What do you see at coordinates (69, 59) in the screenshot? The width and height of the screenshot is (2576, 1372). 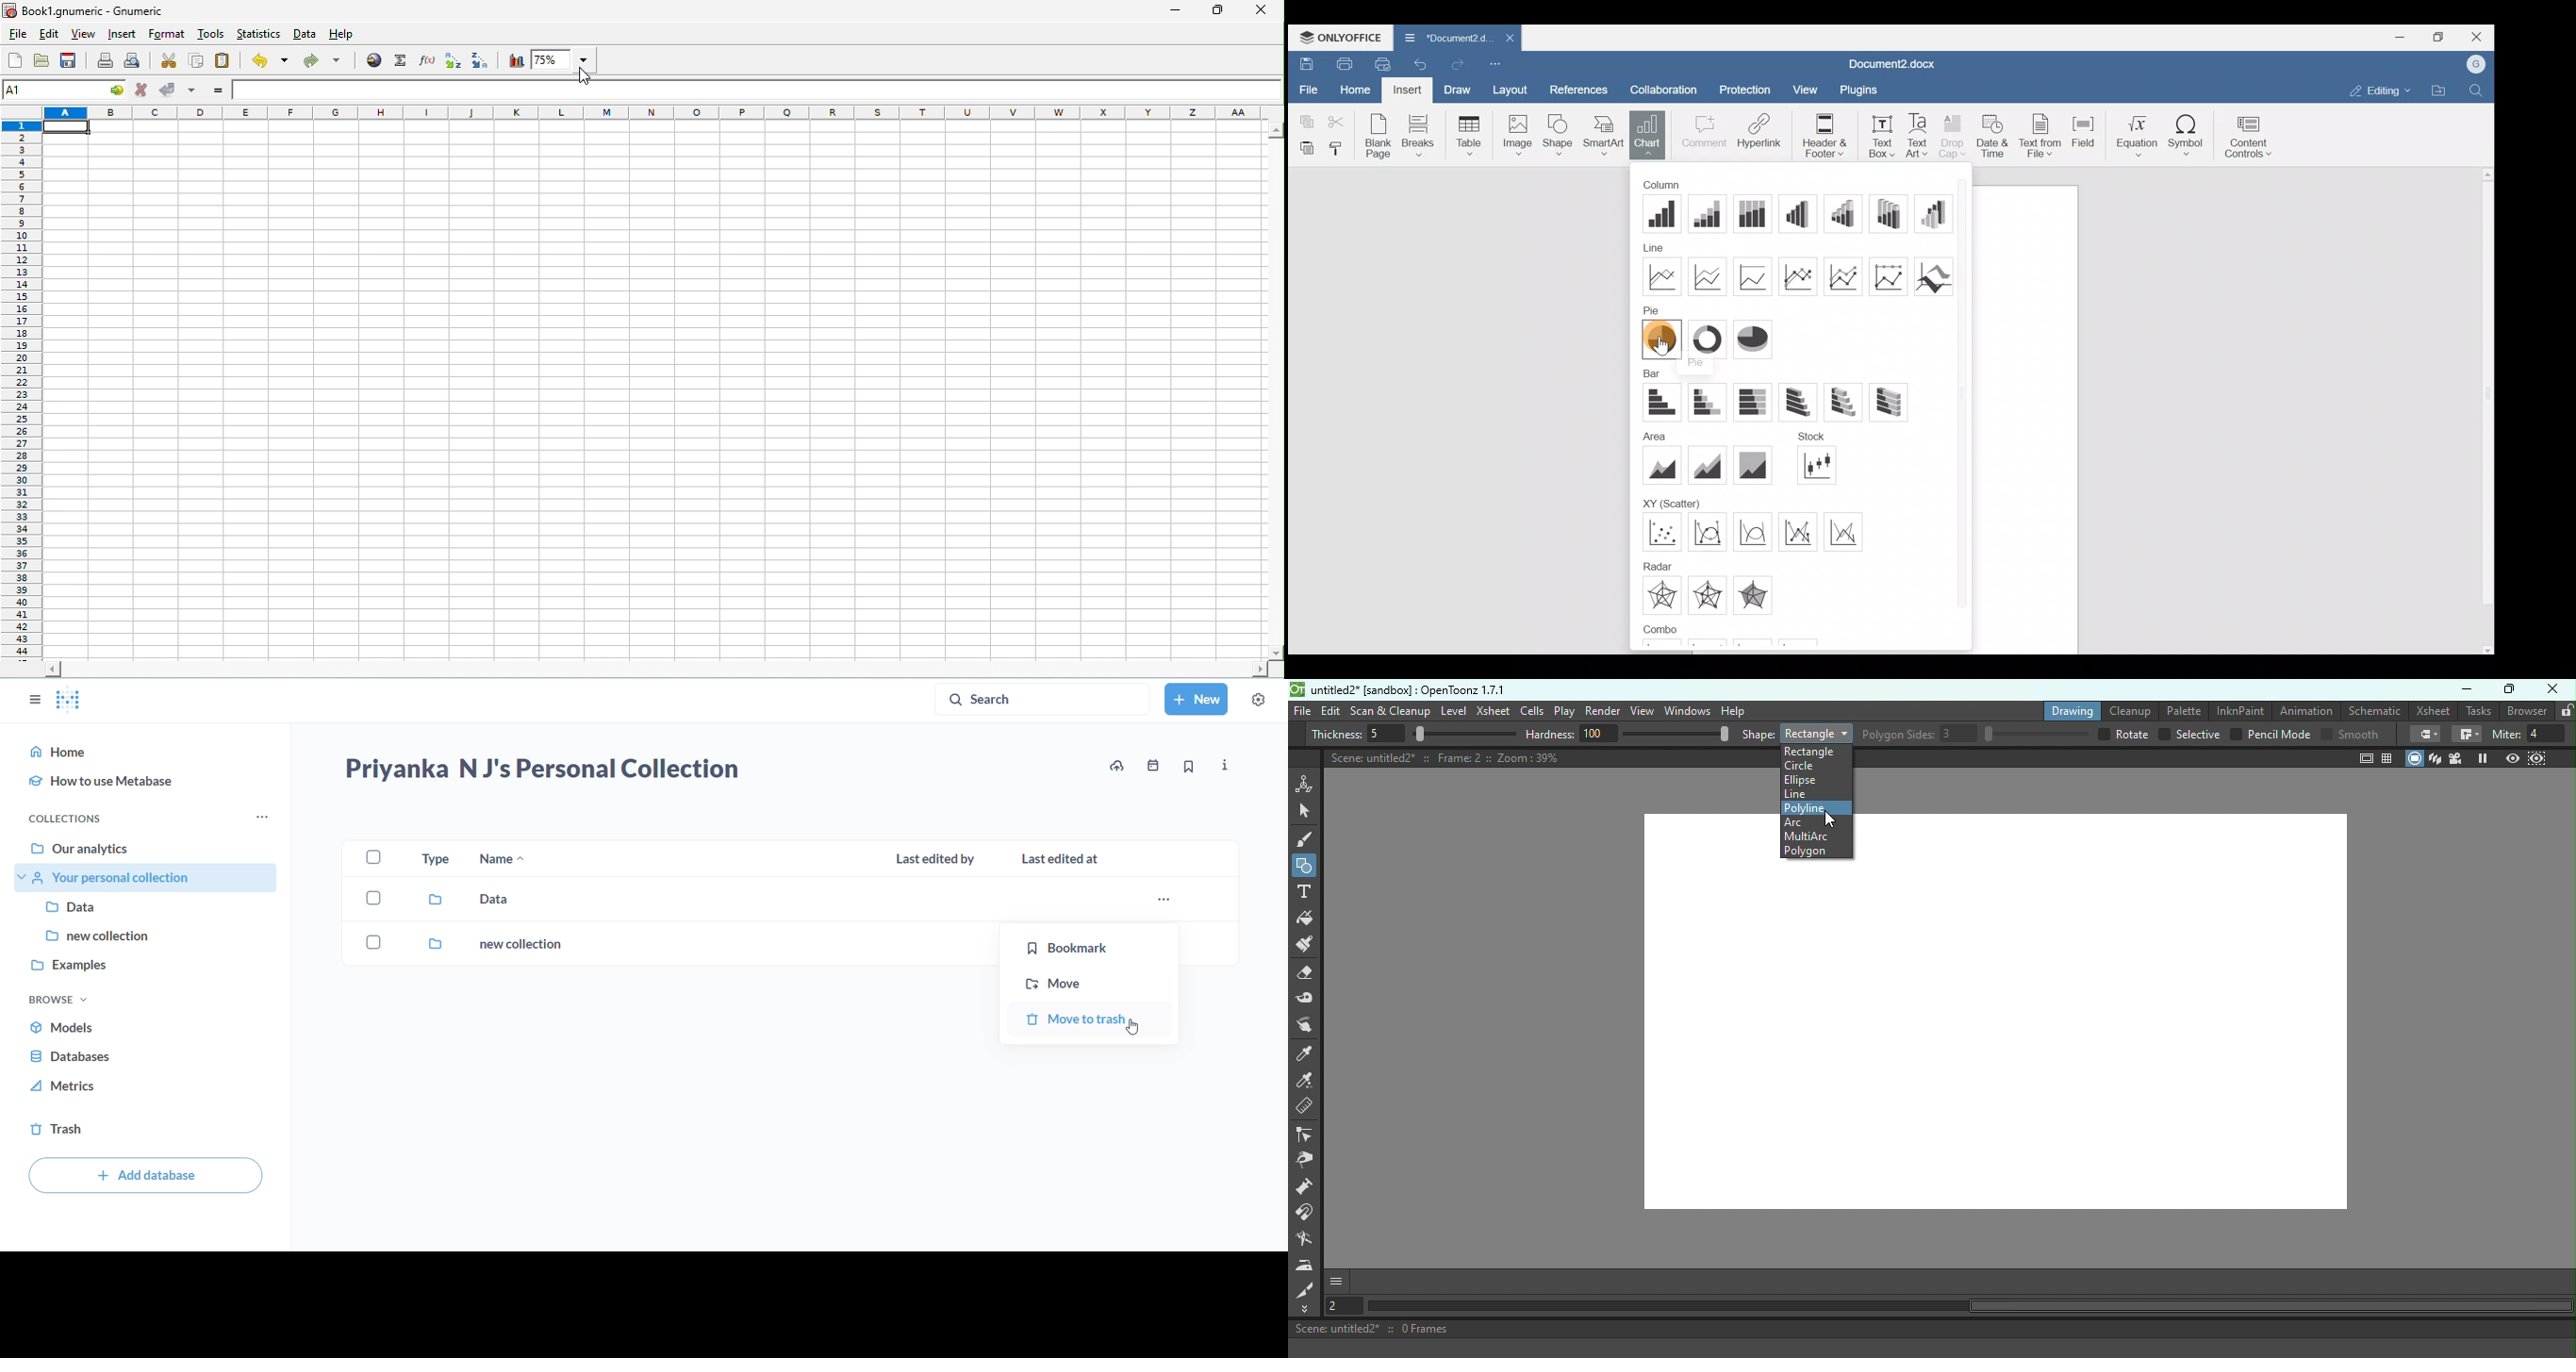 I see `save` at bounding box center [69, 59].